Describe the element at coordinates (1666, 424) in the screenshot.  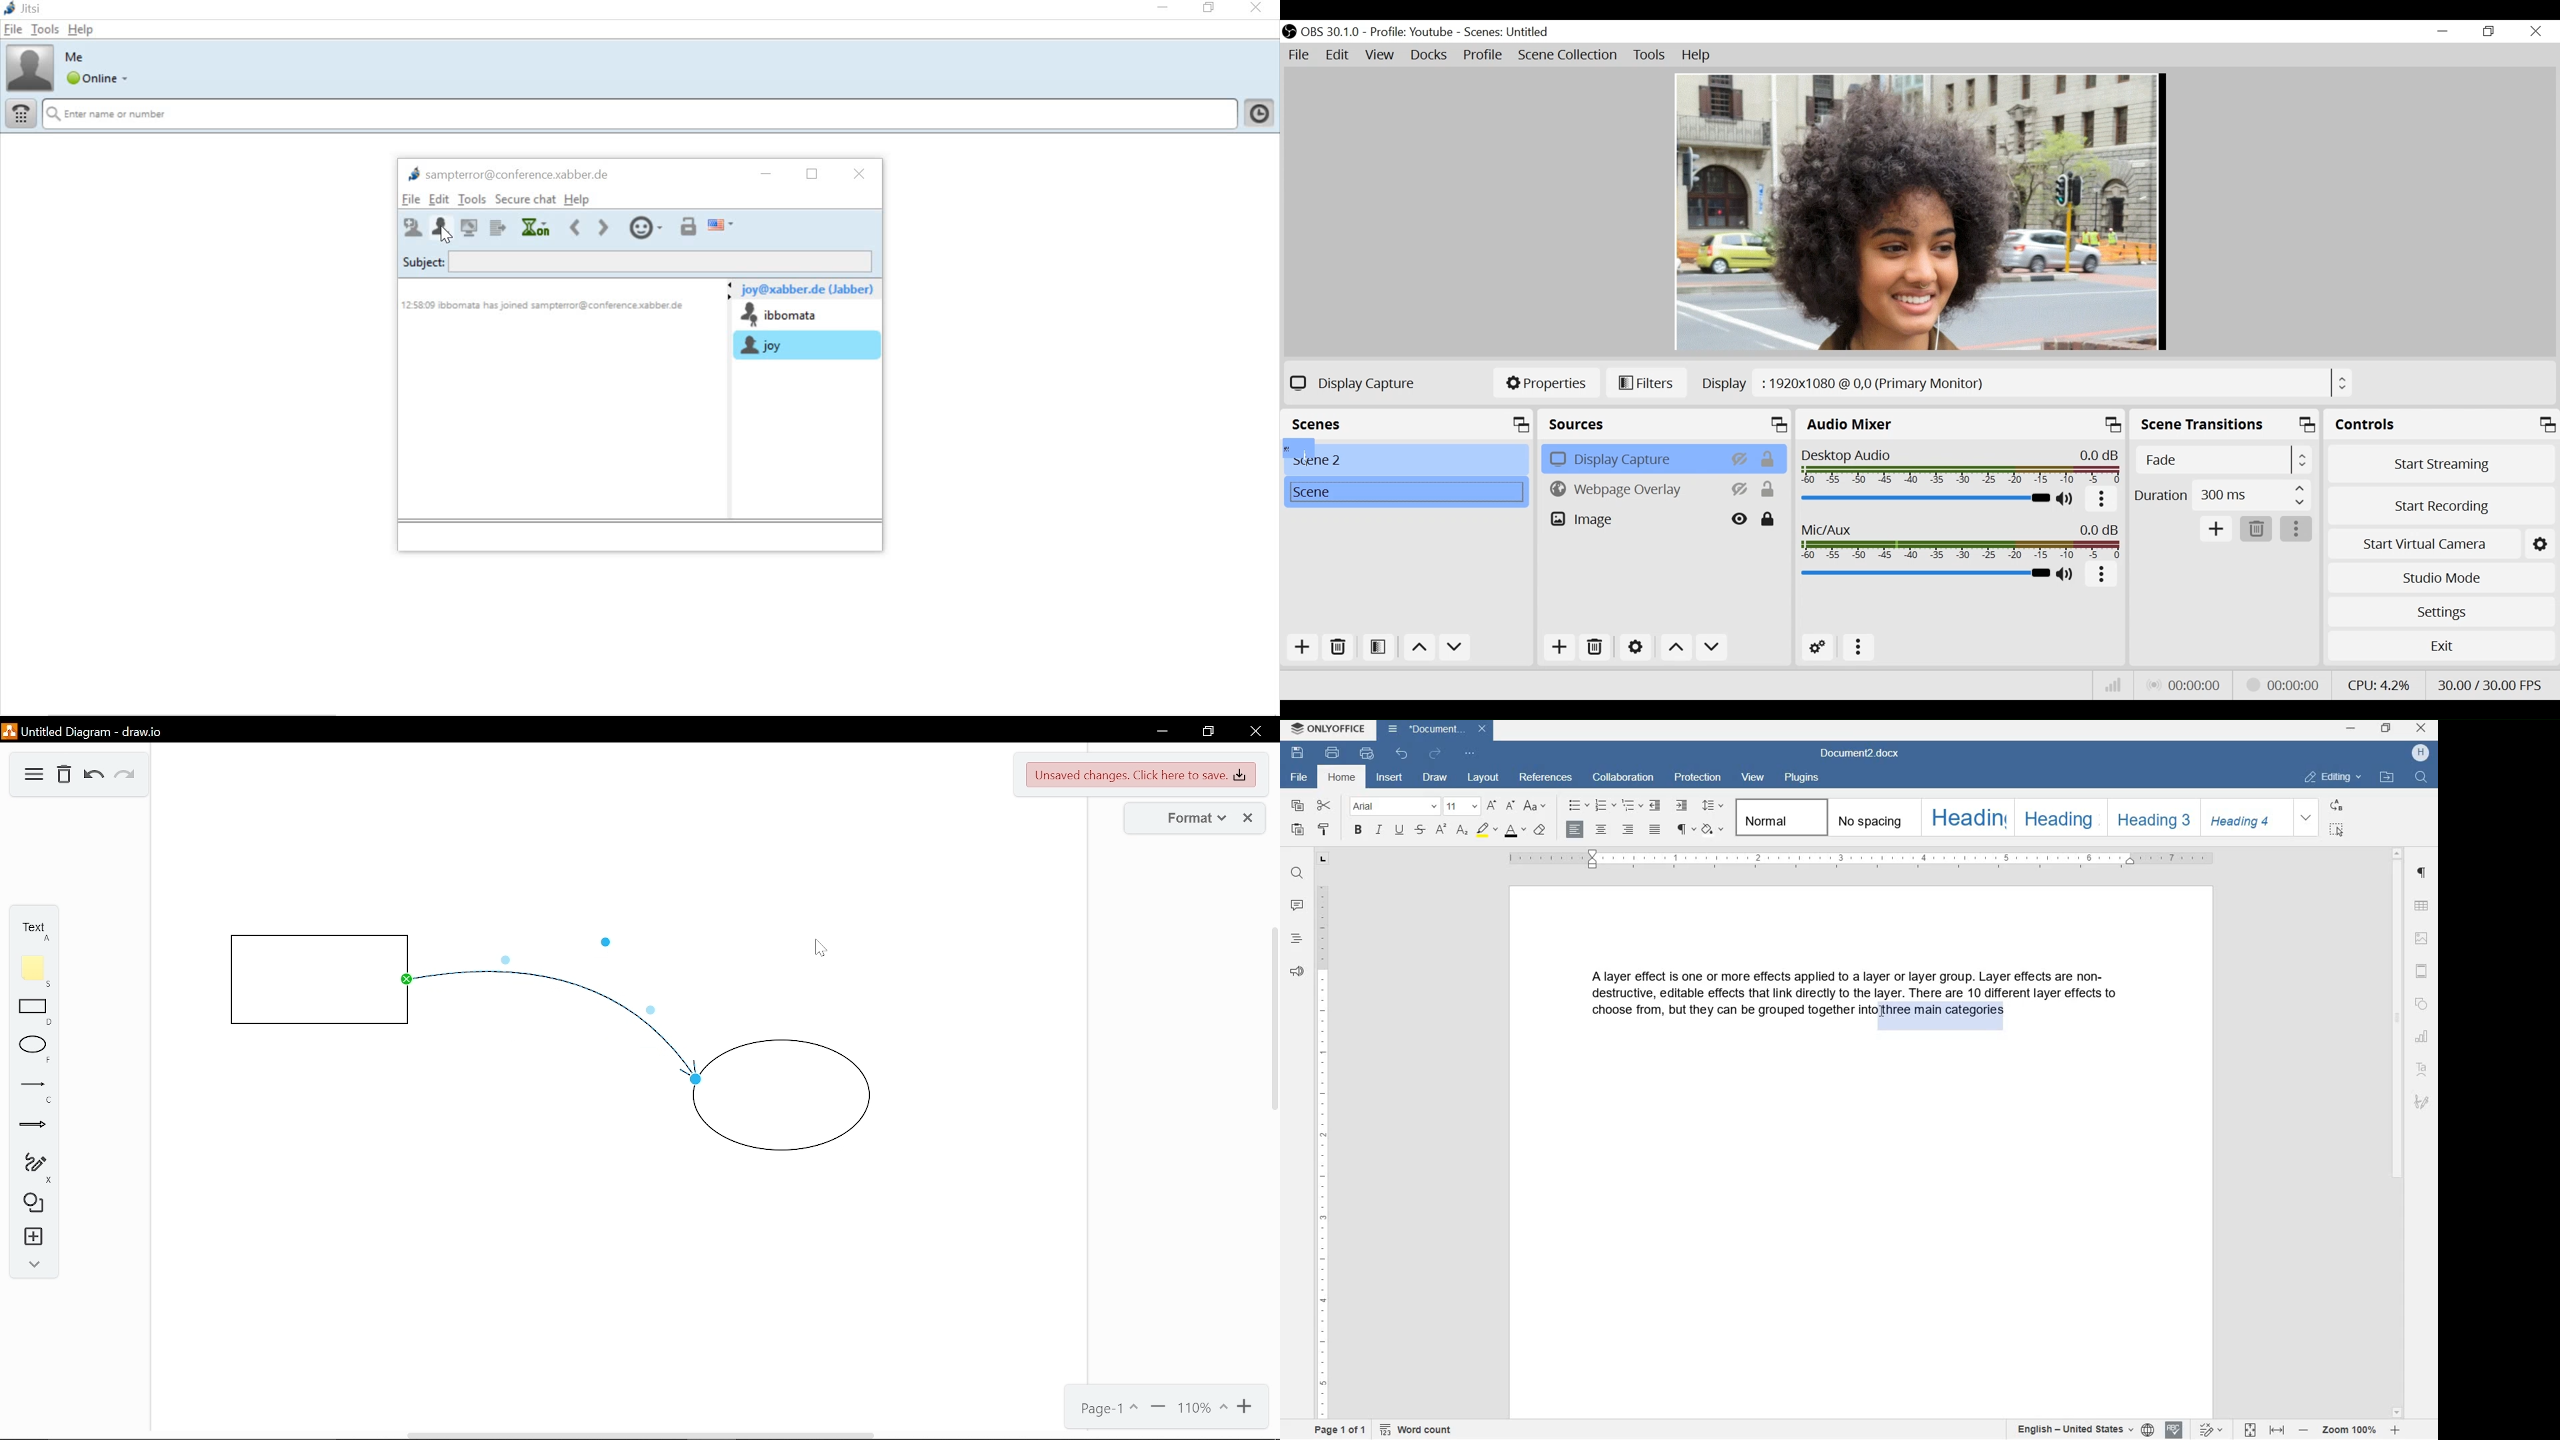
I see `Sources` at that location.